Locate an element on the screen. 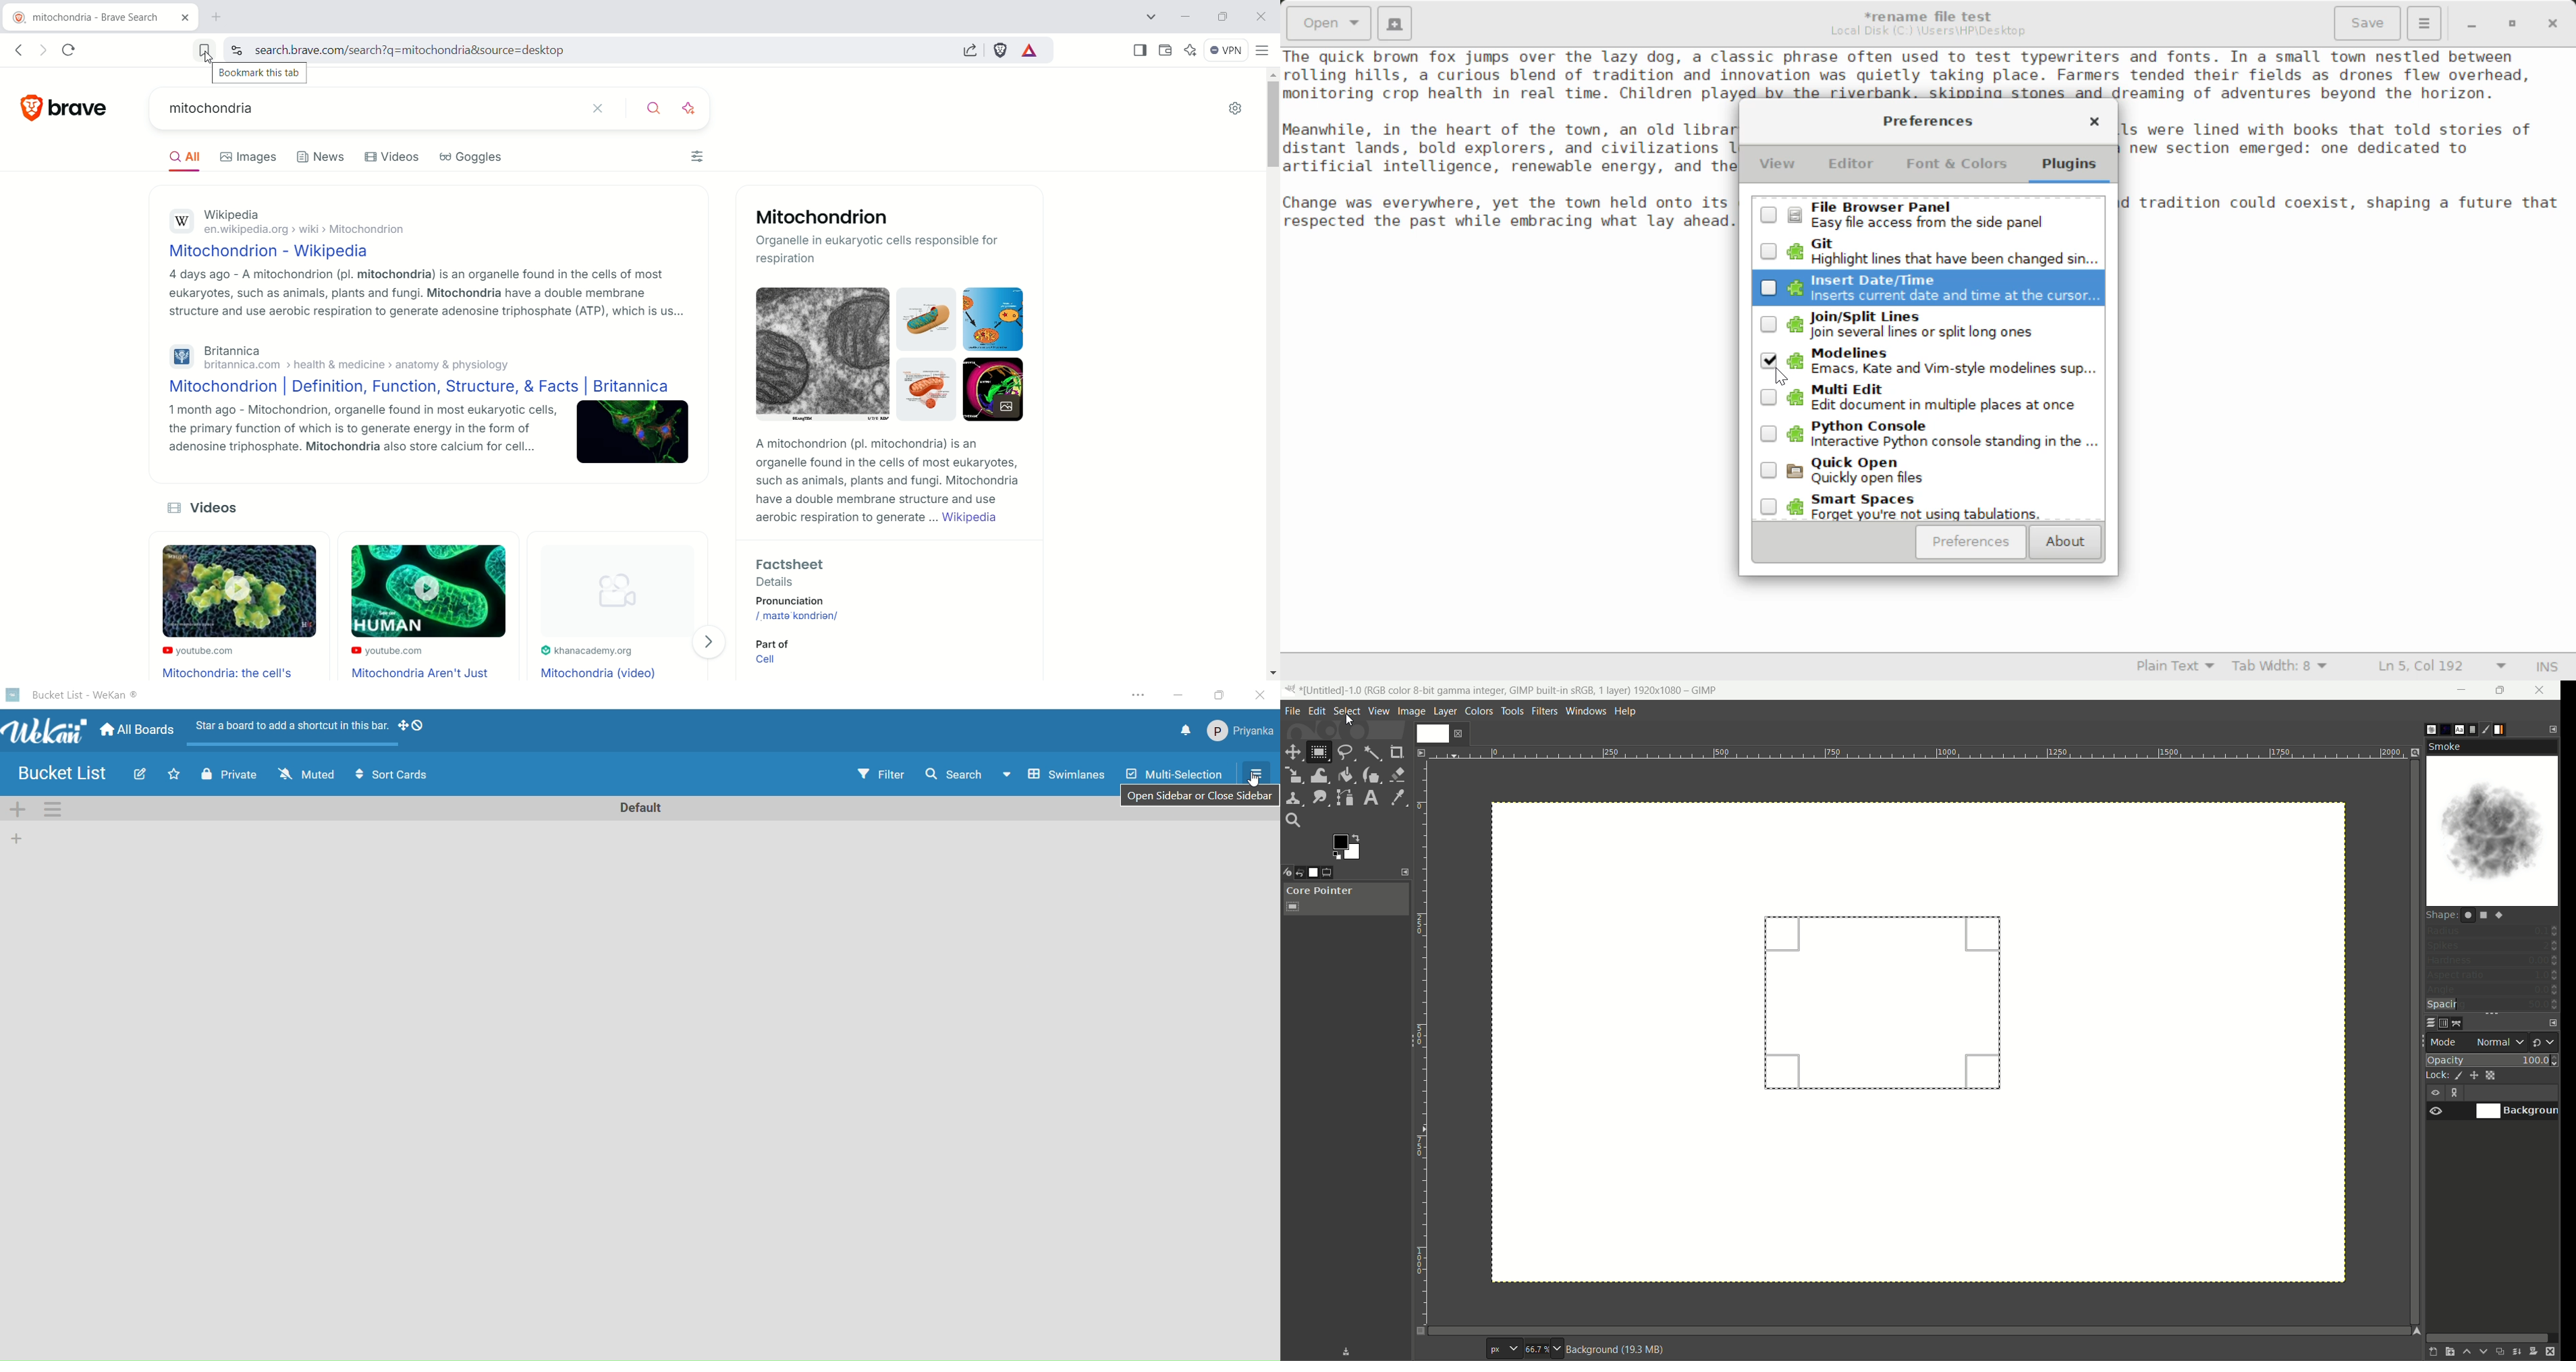 This screenshot has height=1372, width=2576. rewards is located at coordinates (1029, 51).